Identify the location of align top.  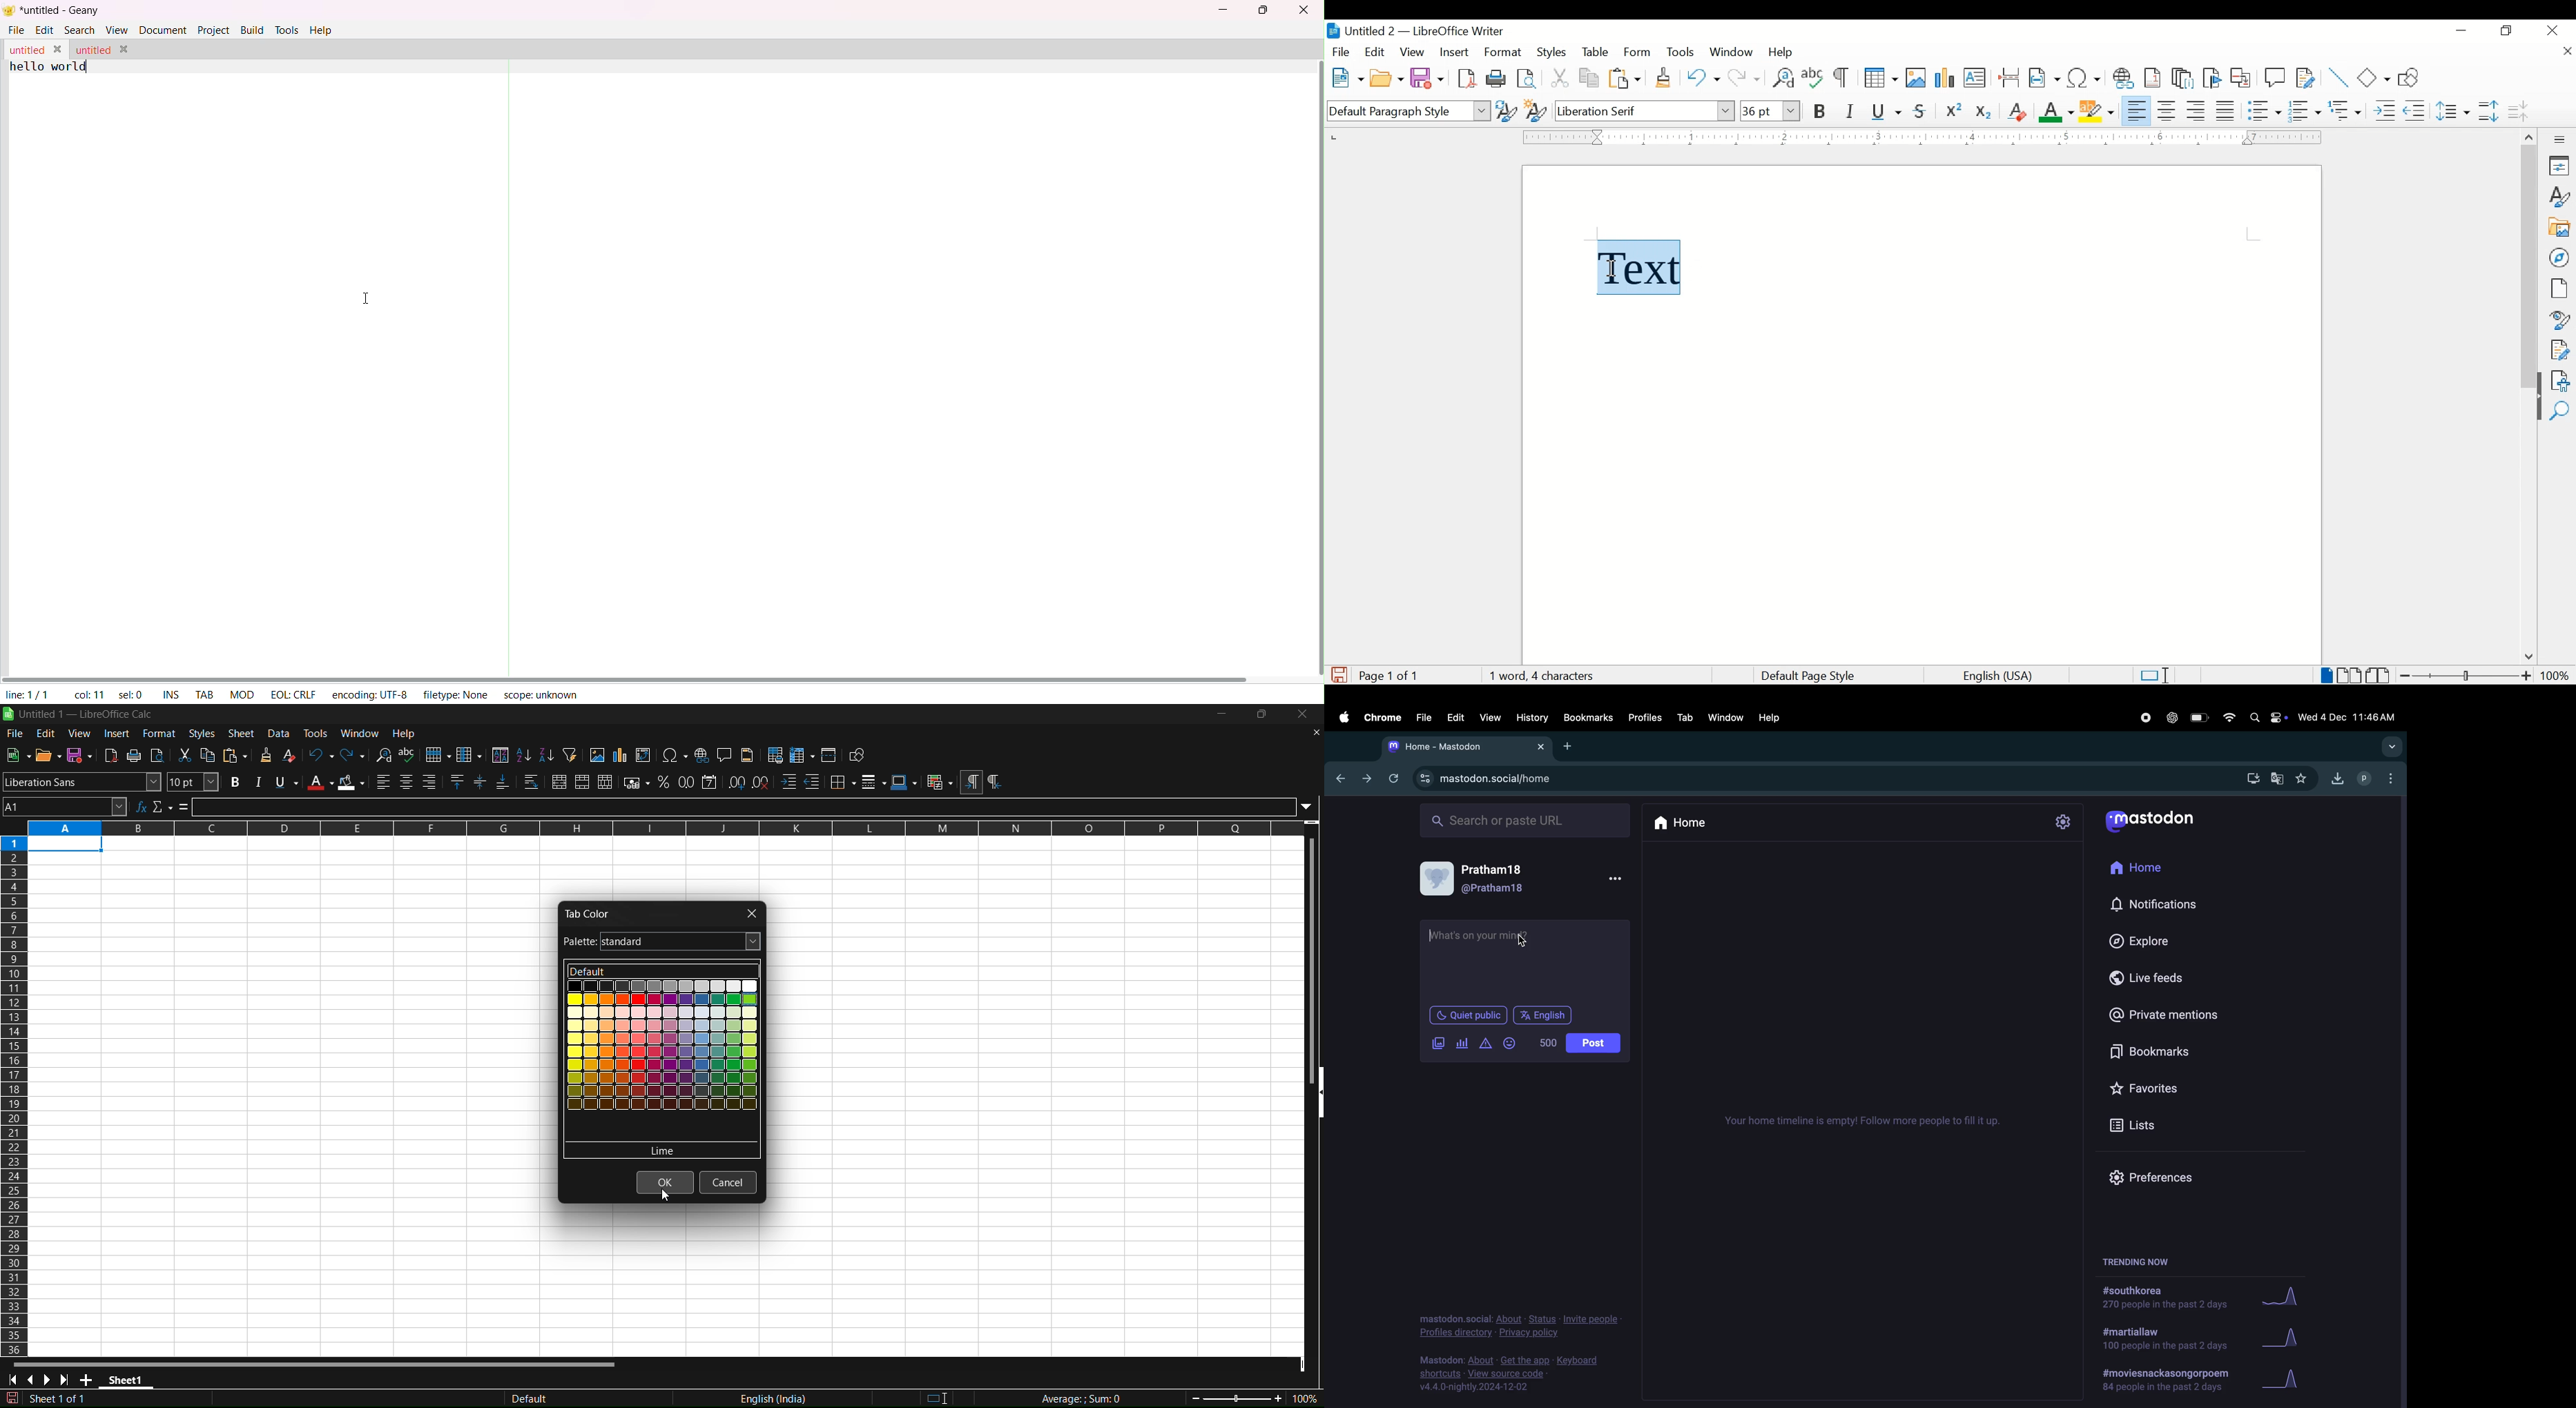
(459, 783).